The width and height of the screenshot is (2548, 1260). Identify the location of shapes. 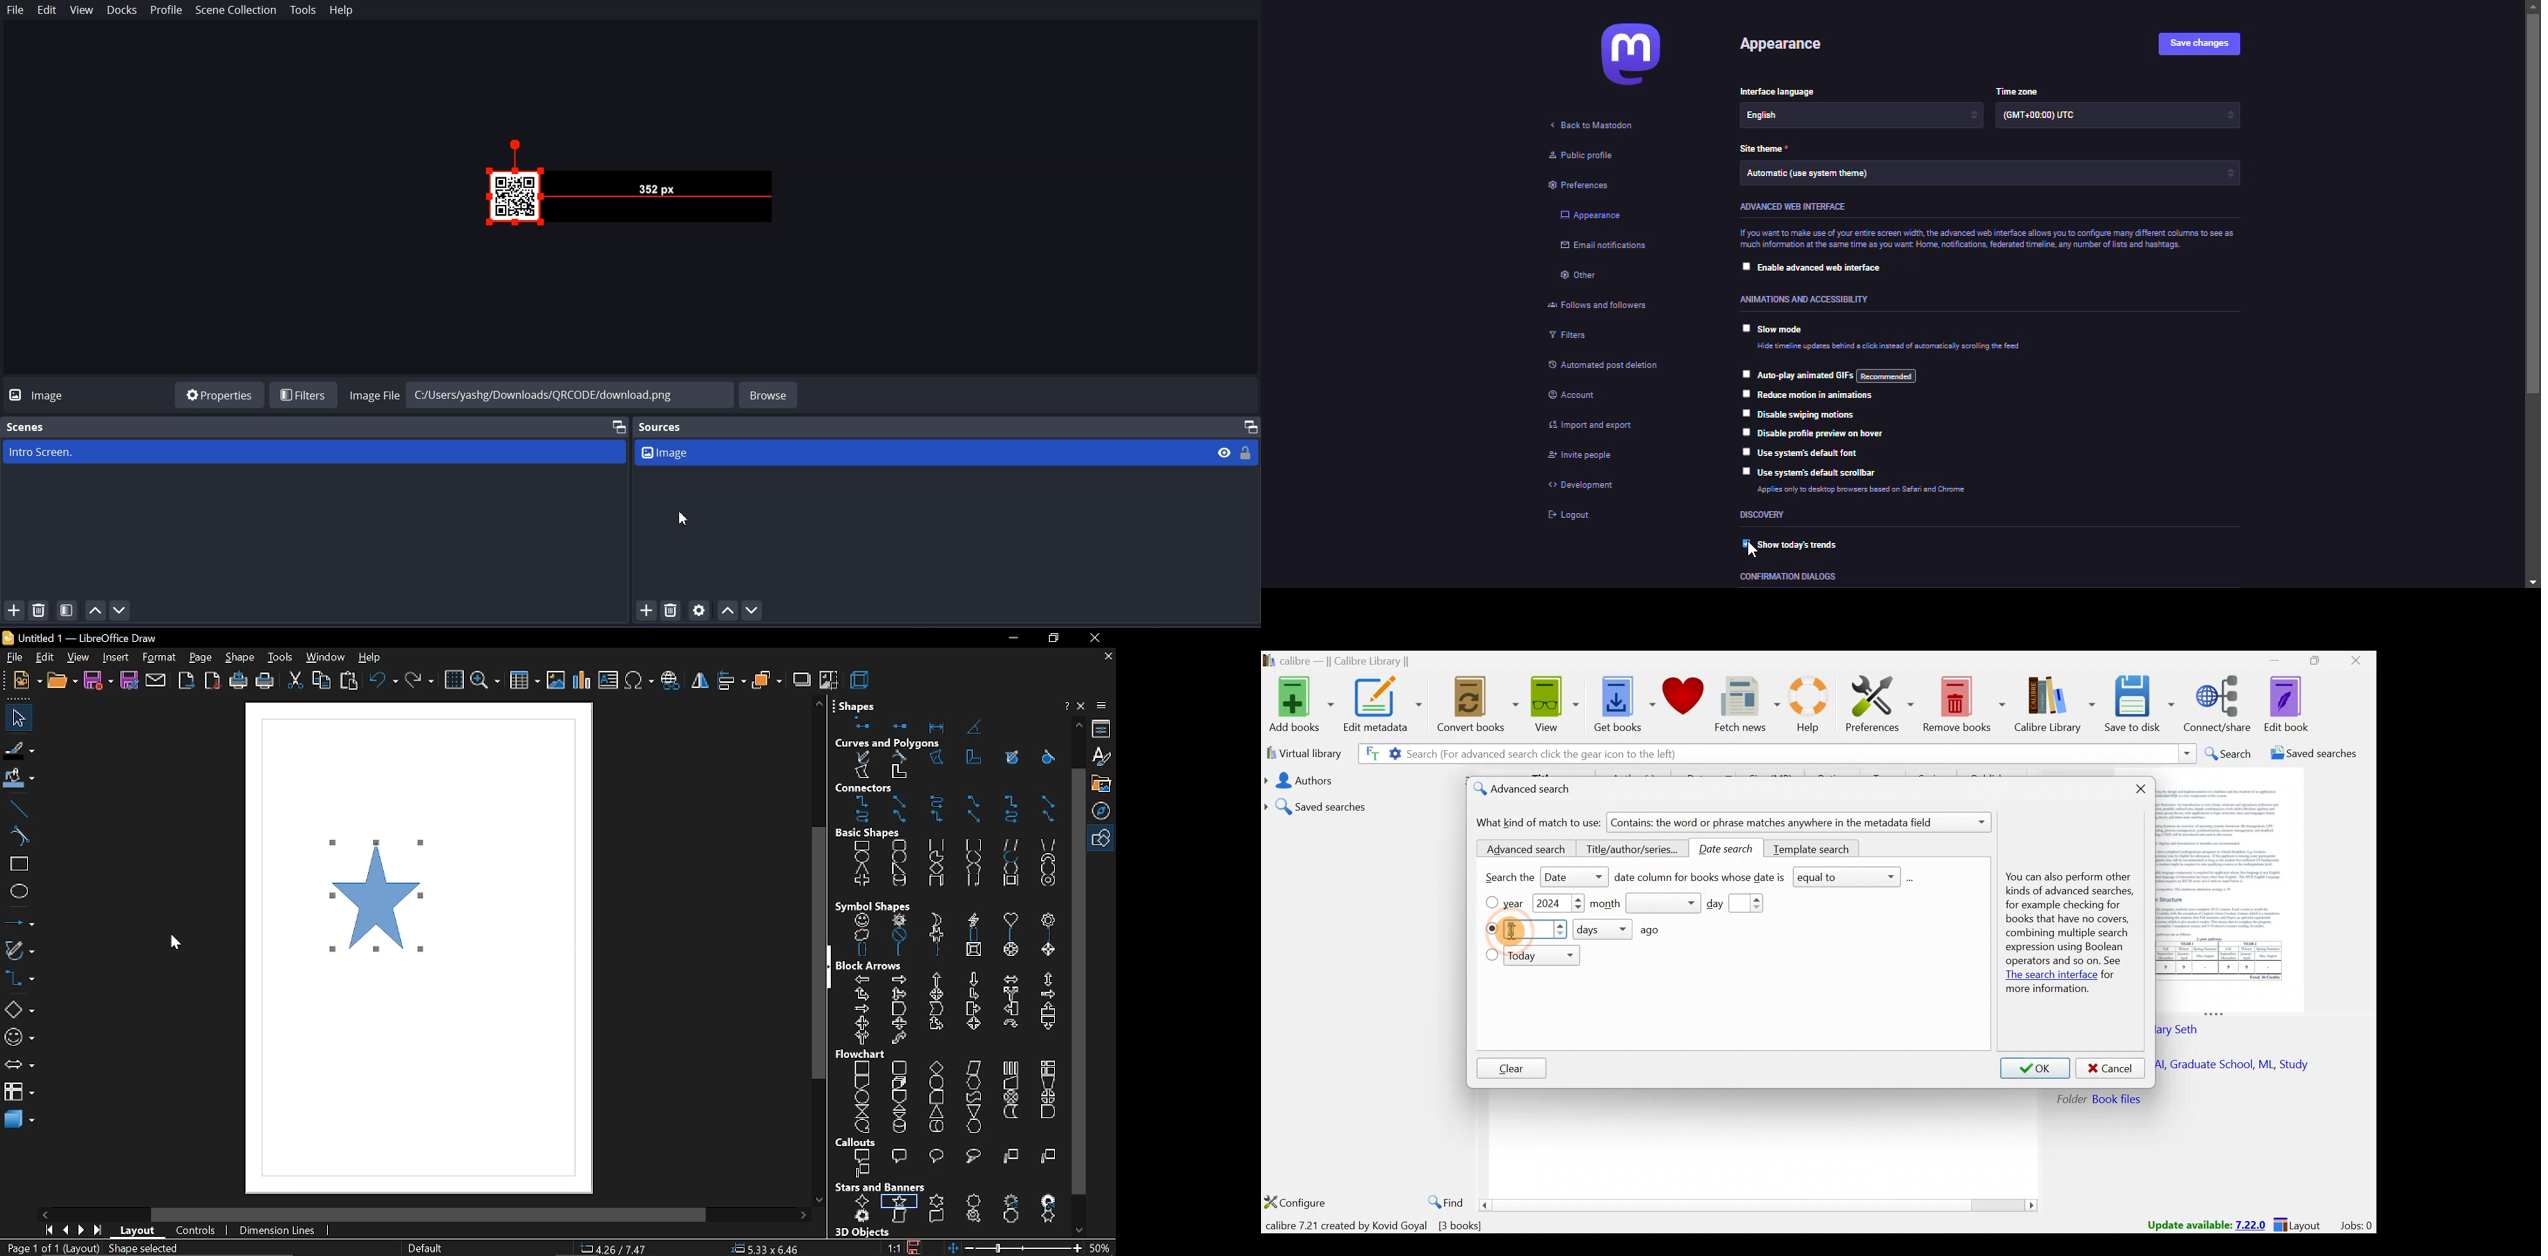
(858, 705).